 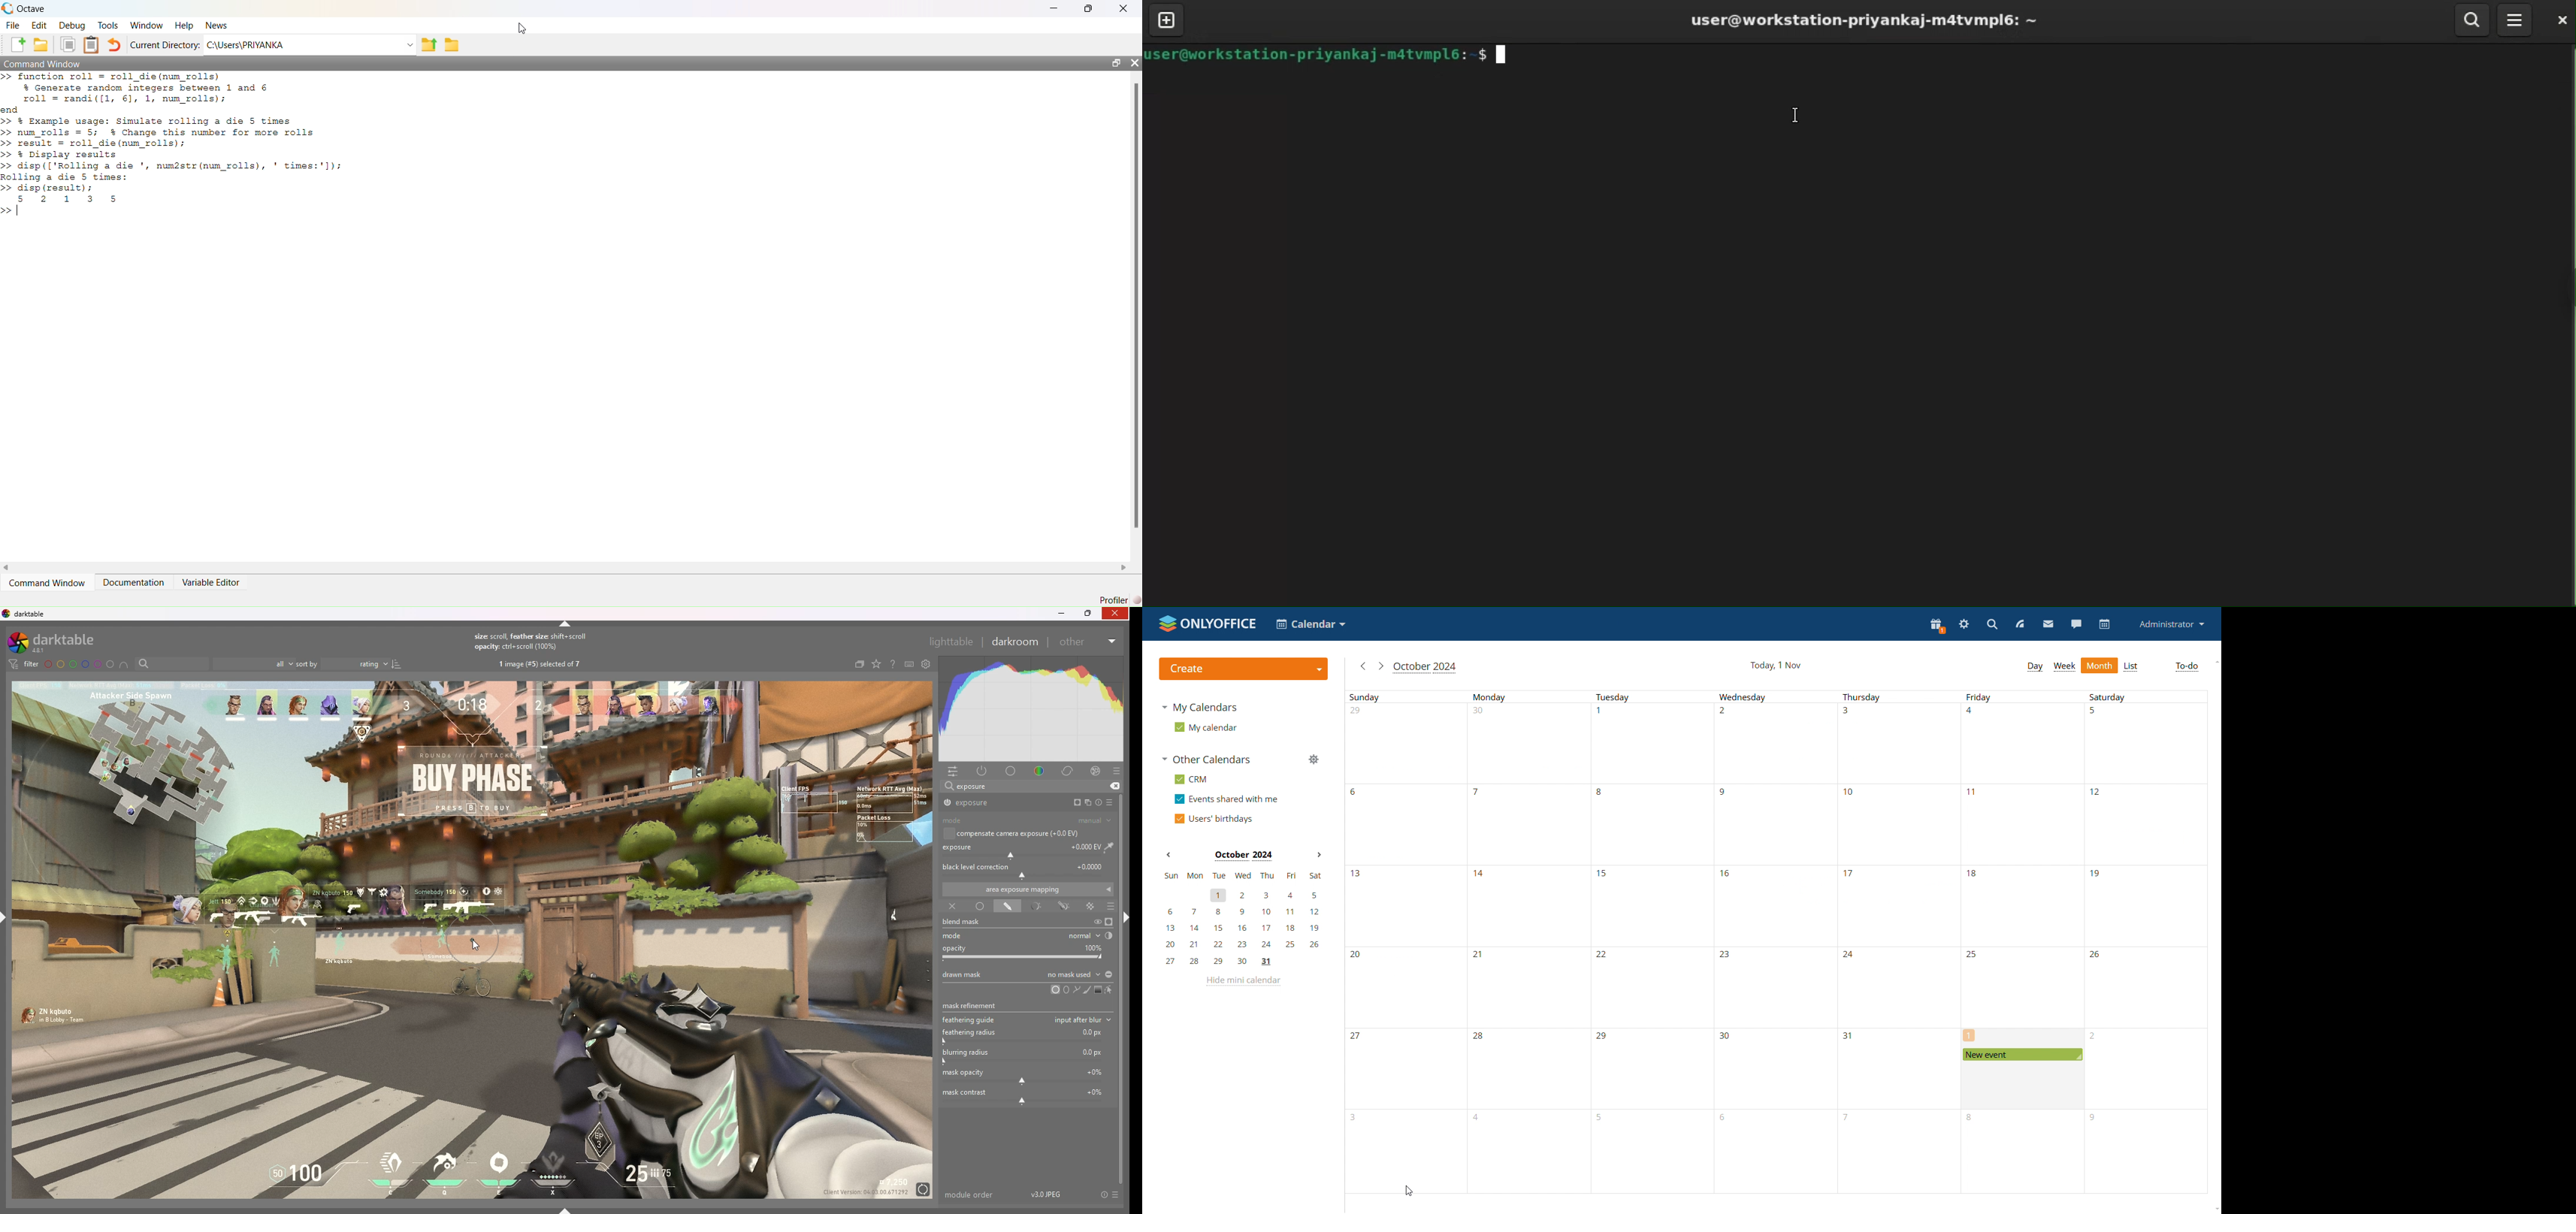 What do you see at coordinates (2186, 667) in the screenshot?
I see `to-do` at bounding box center [2186, 667].